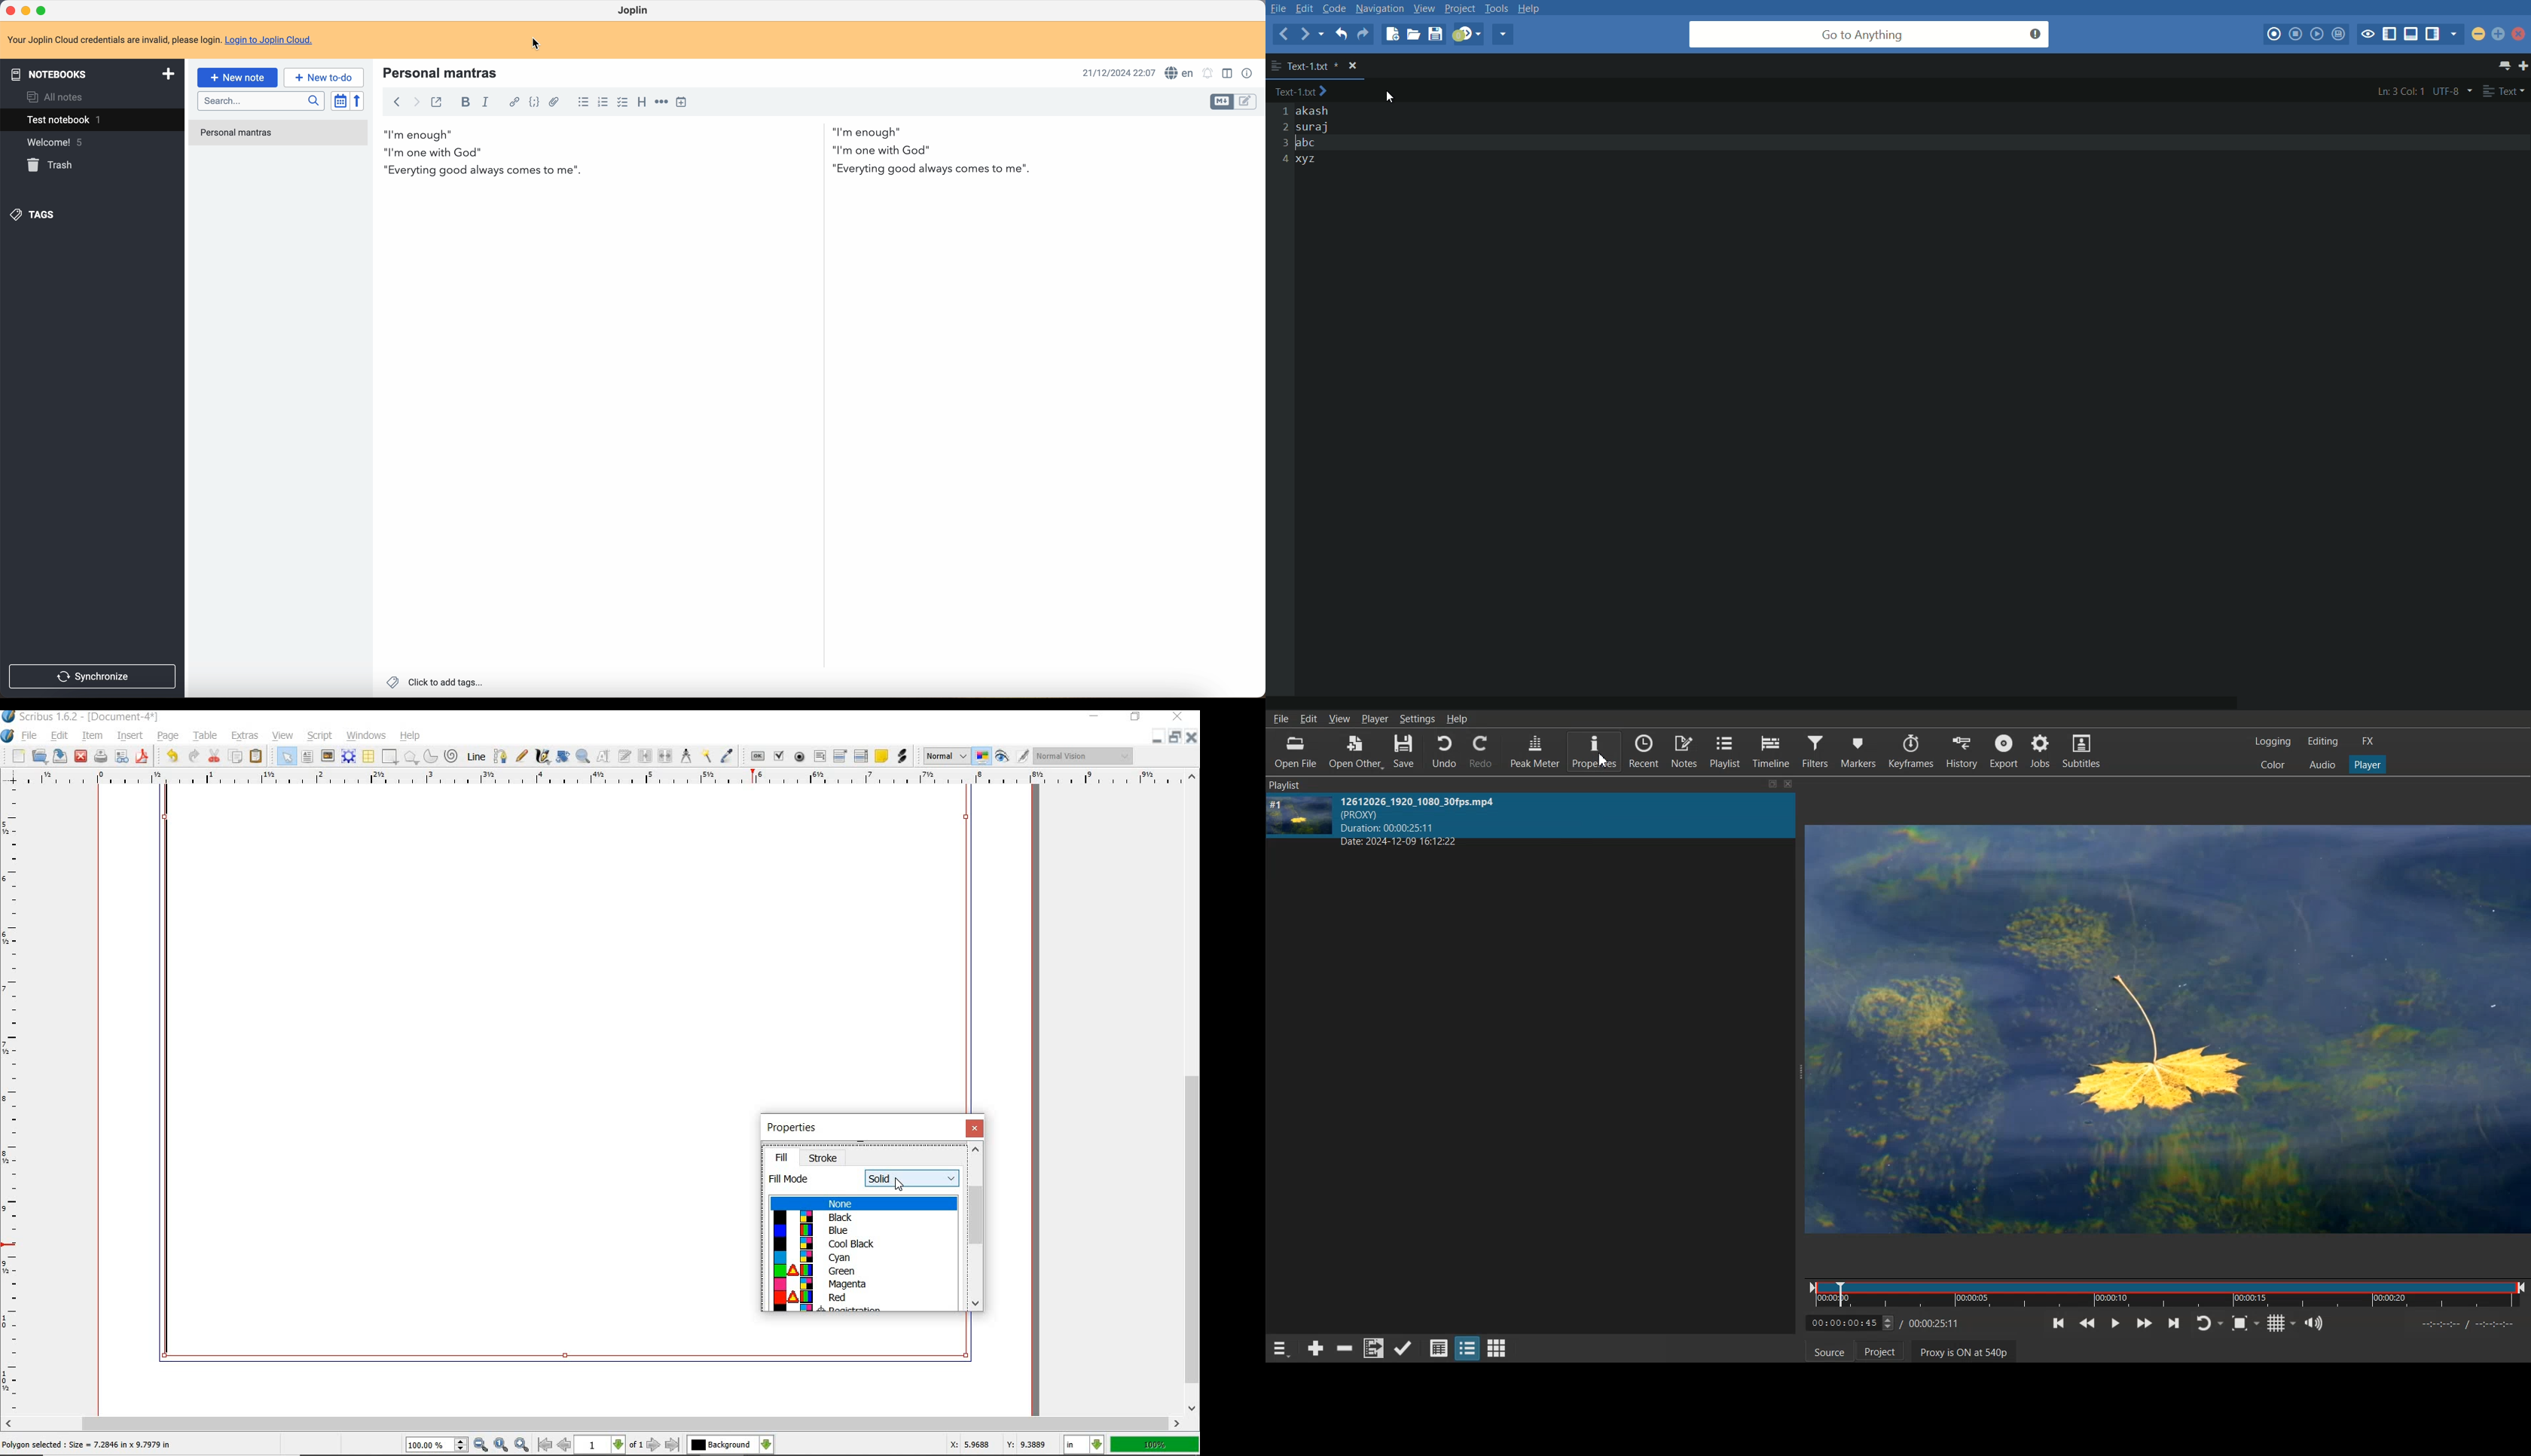 The height and width of the screenshot is (1456, 2548). I want to click on heading, so click(641, 104).